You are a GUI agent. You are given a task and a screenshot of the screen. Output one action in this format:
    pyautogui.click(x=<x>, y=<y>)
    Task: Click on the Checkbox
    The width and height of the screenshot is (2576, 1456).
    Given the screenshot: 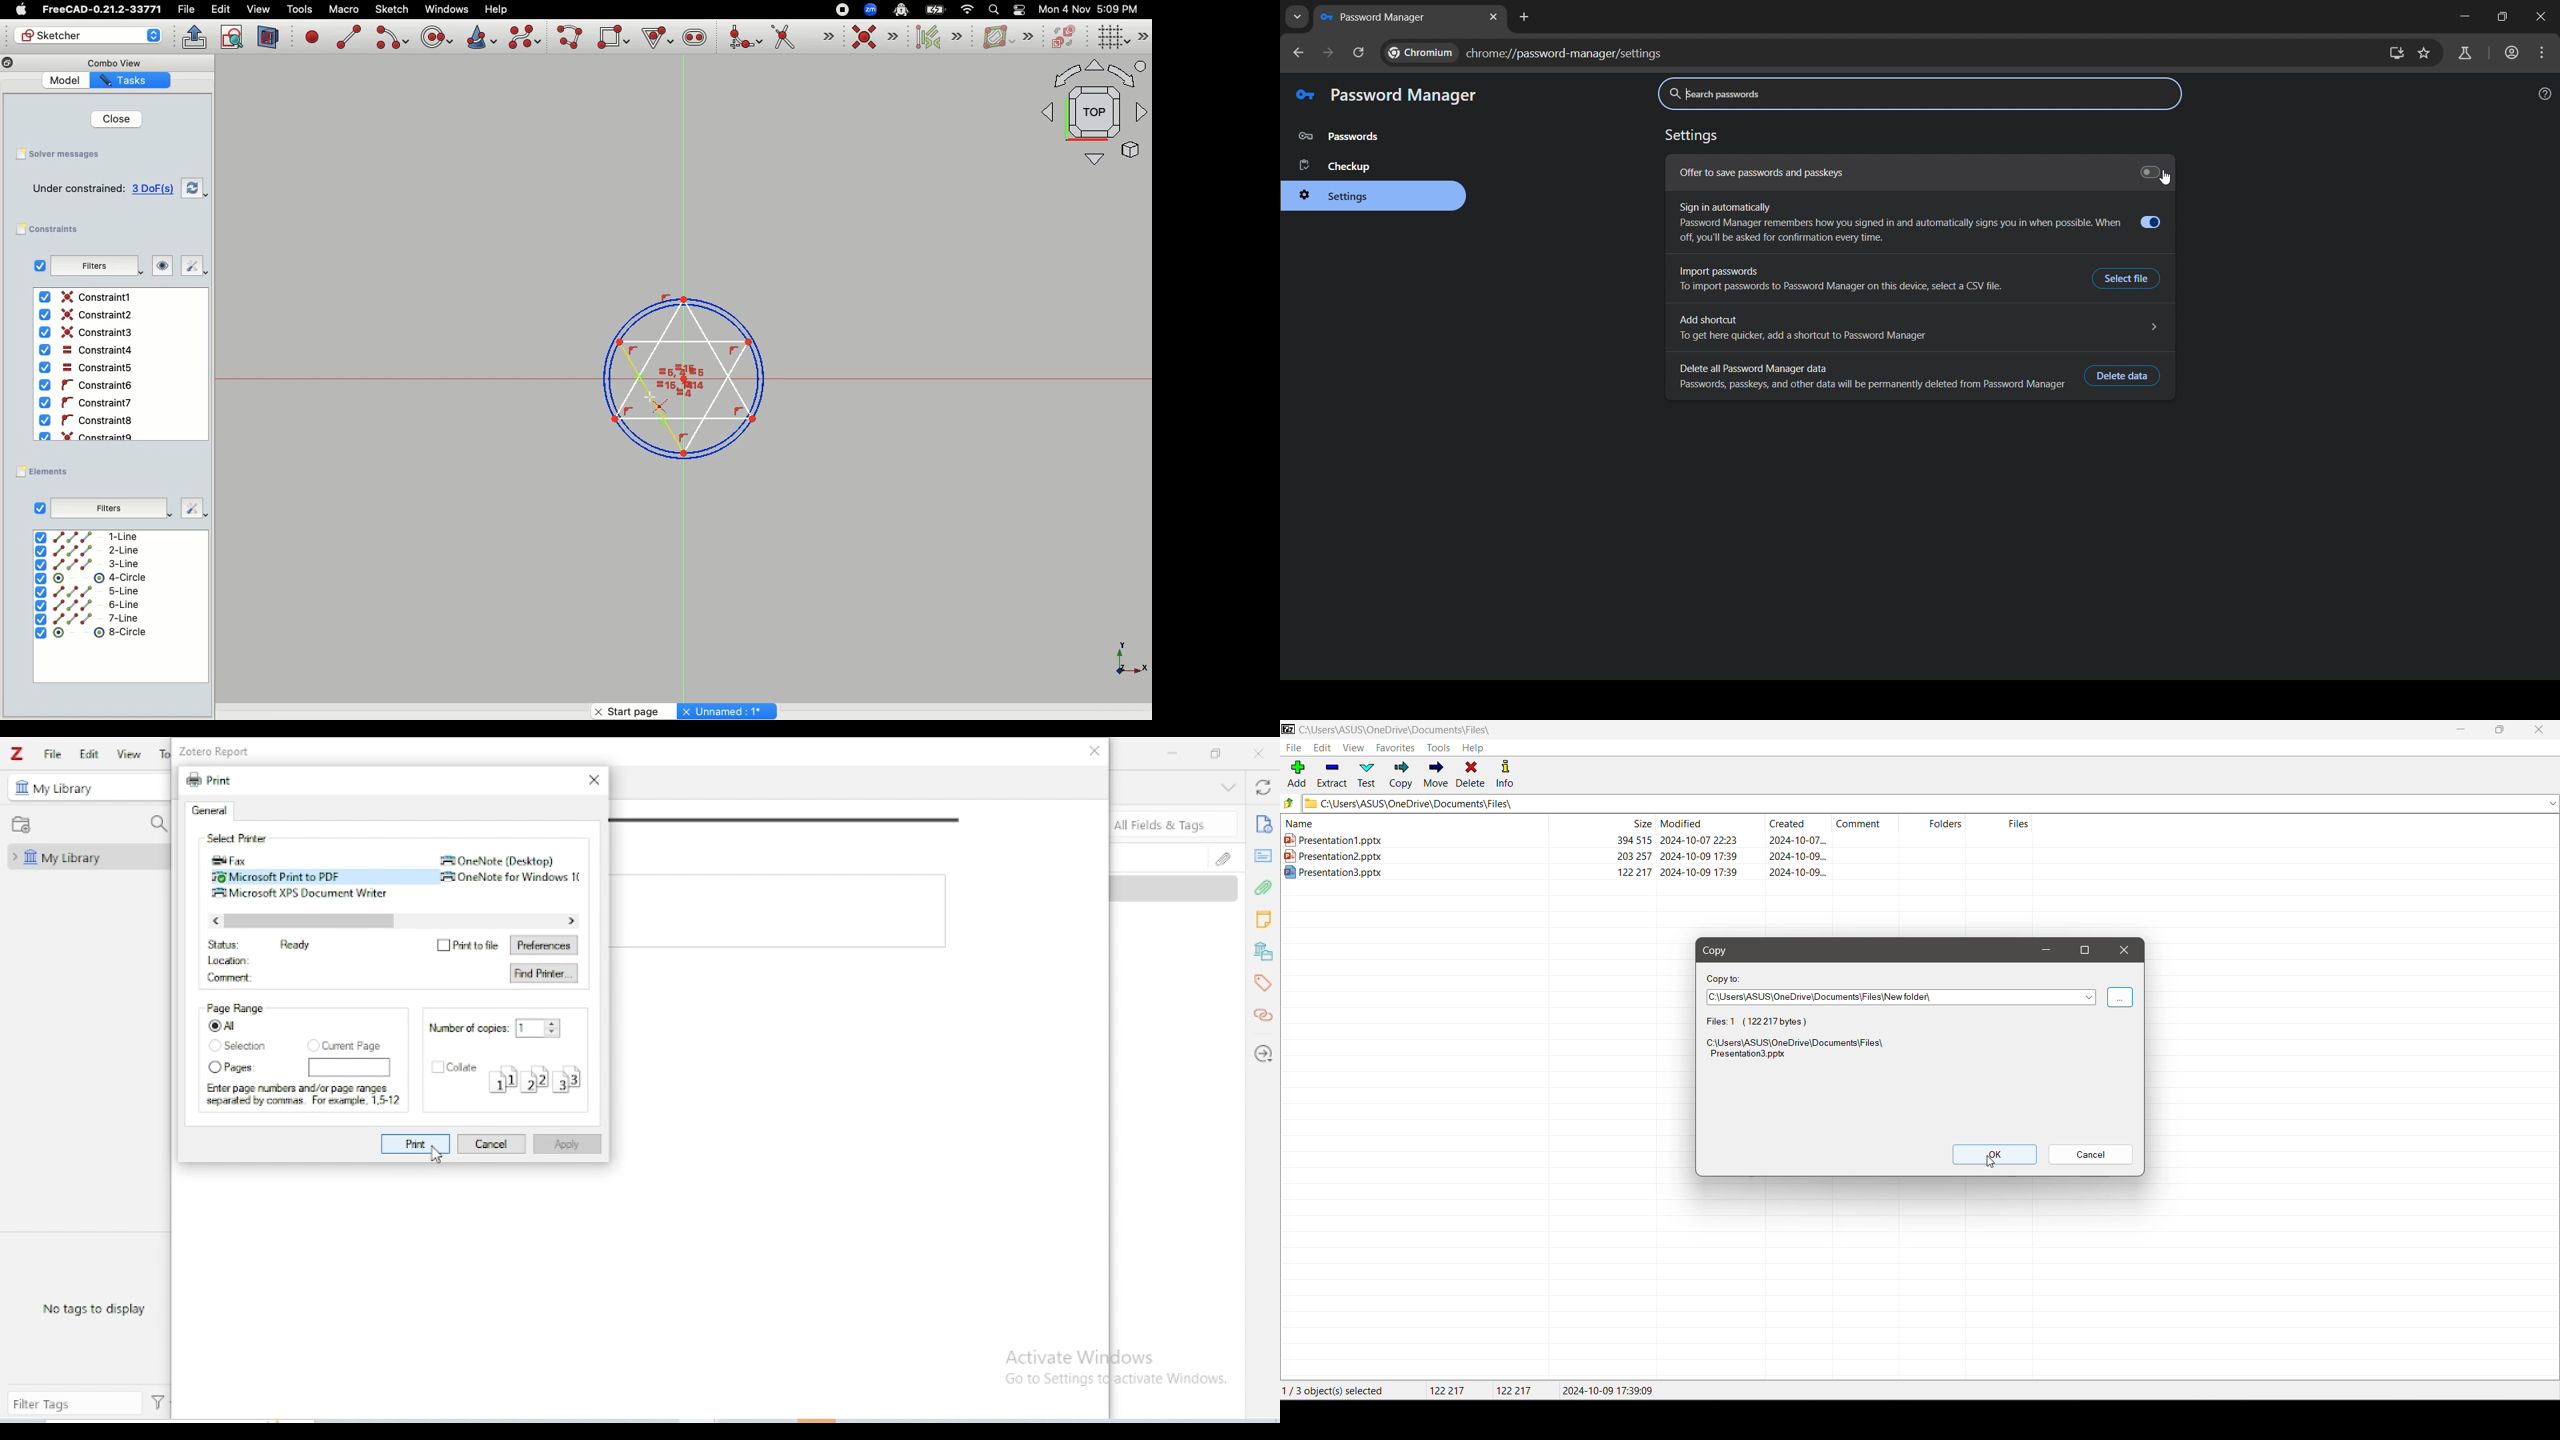 What is the action you would take?
    pyautogui.click(x=444, y=944)
    